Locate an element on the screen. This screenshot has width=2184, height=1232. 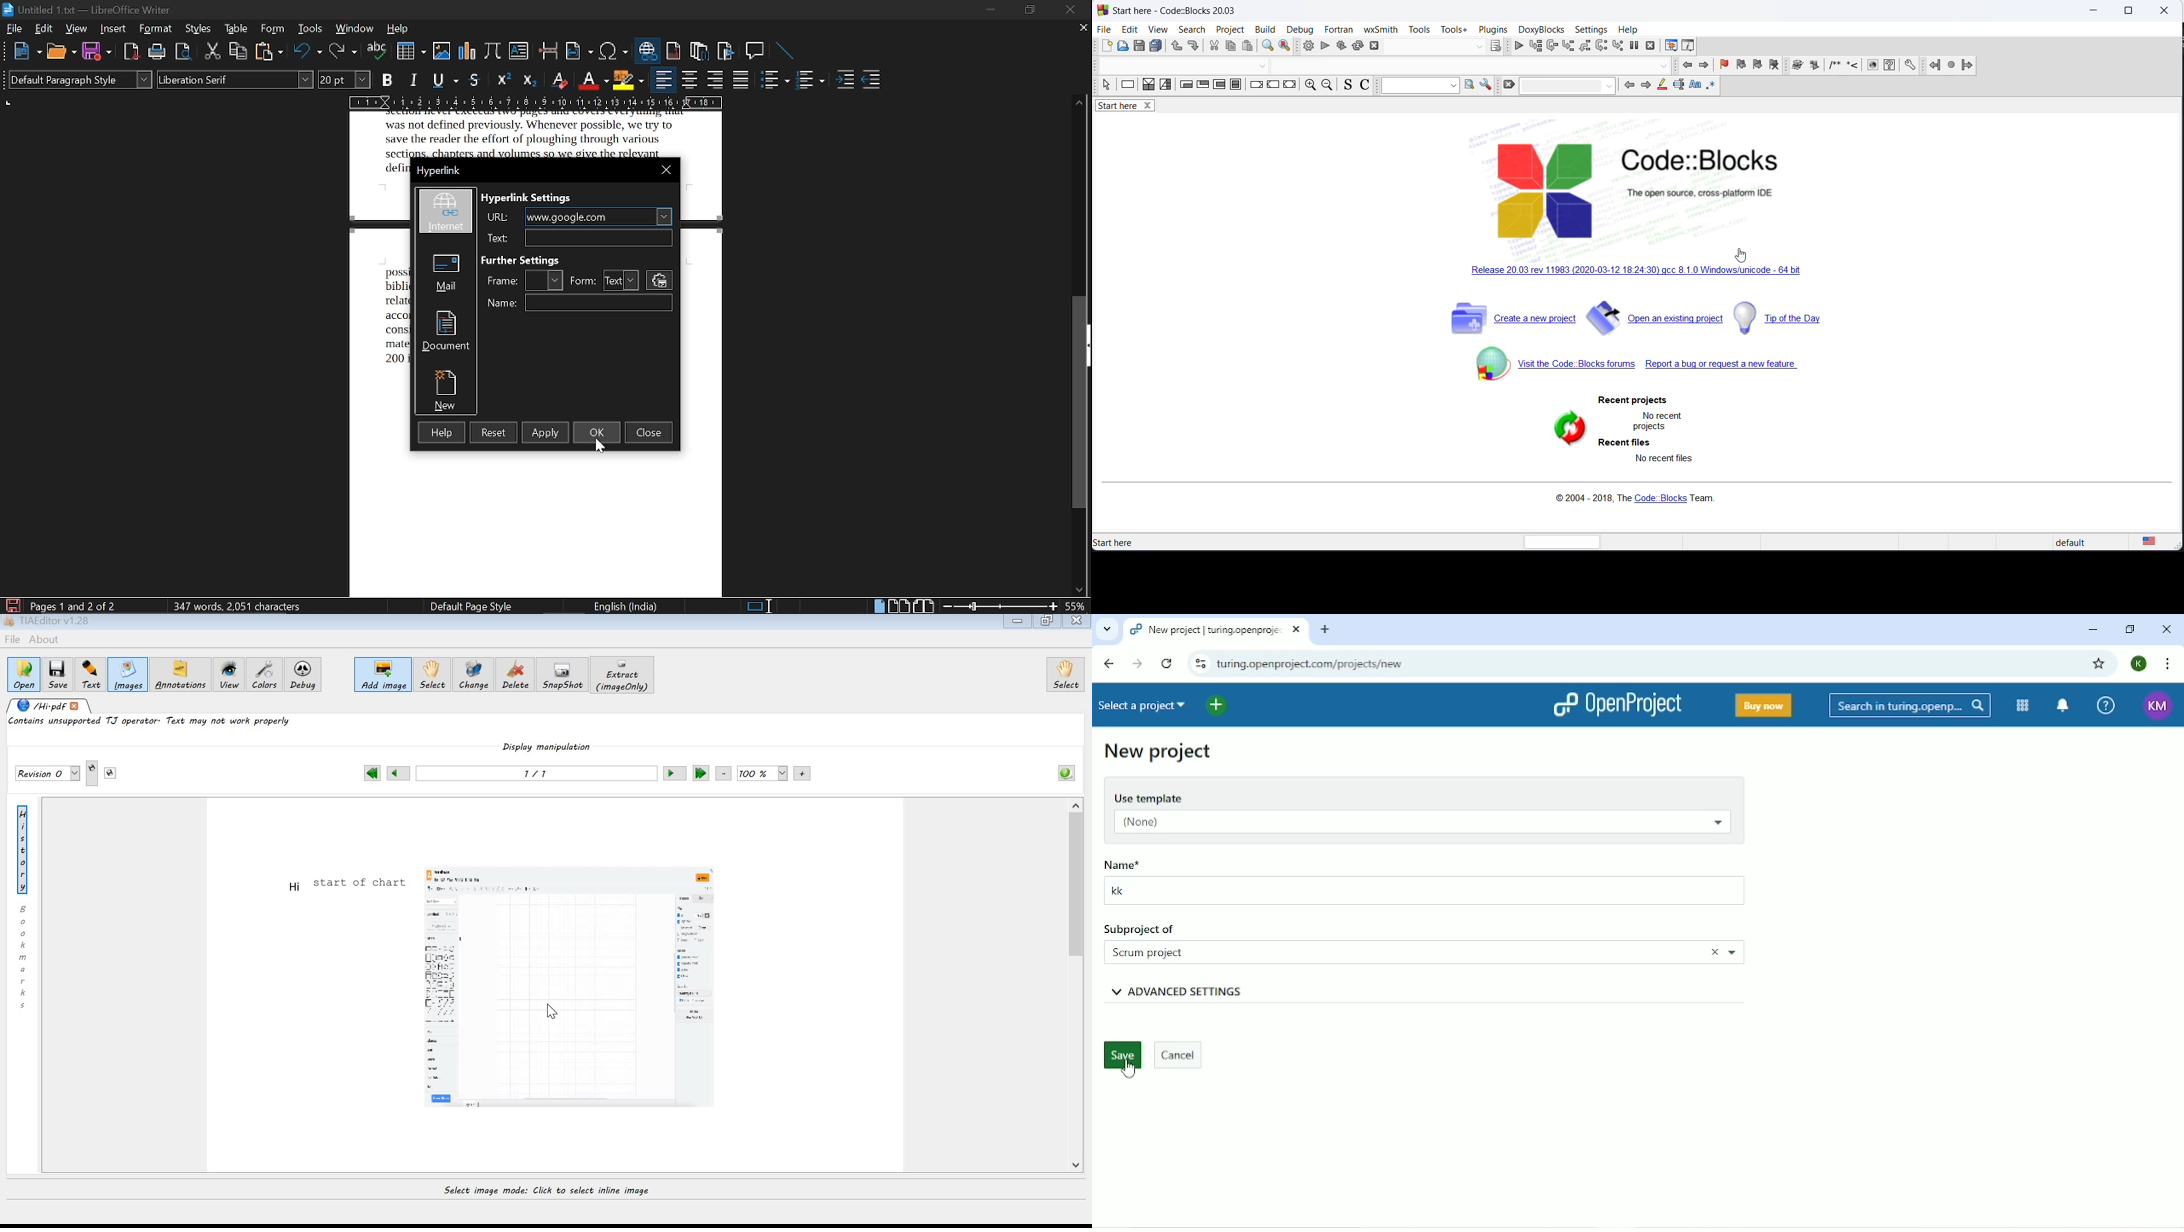
file is located at coordinates (1103, 30).